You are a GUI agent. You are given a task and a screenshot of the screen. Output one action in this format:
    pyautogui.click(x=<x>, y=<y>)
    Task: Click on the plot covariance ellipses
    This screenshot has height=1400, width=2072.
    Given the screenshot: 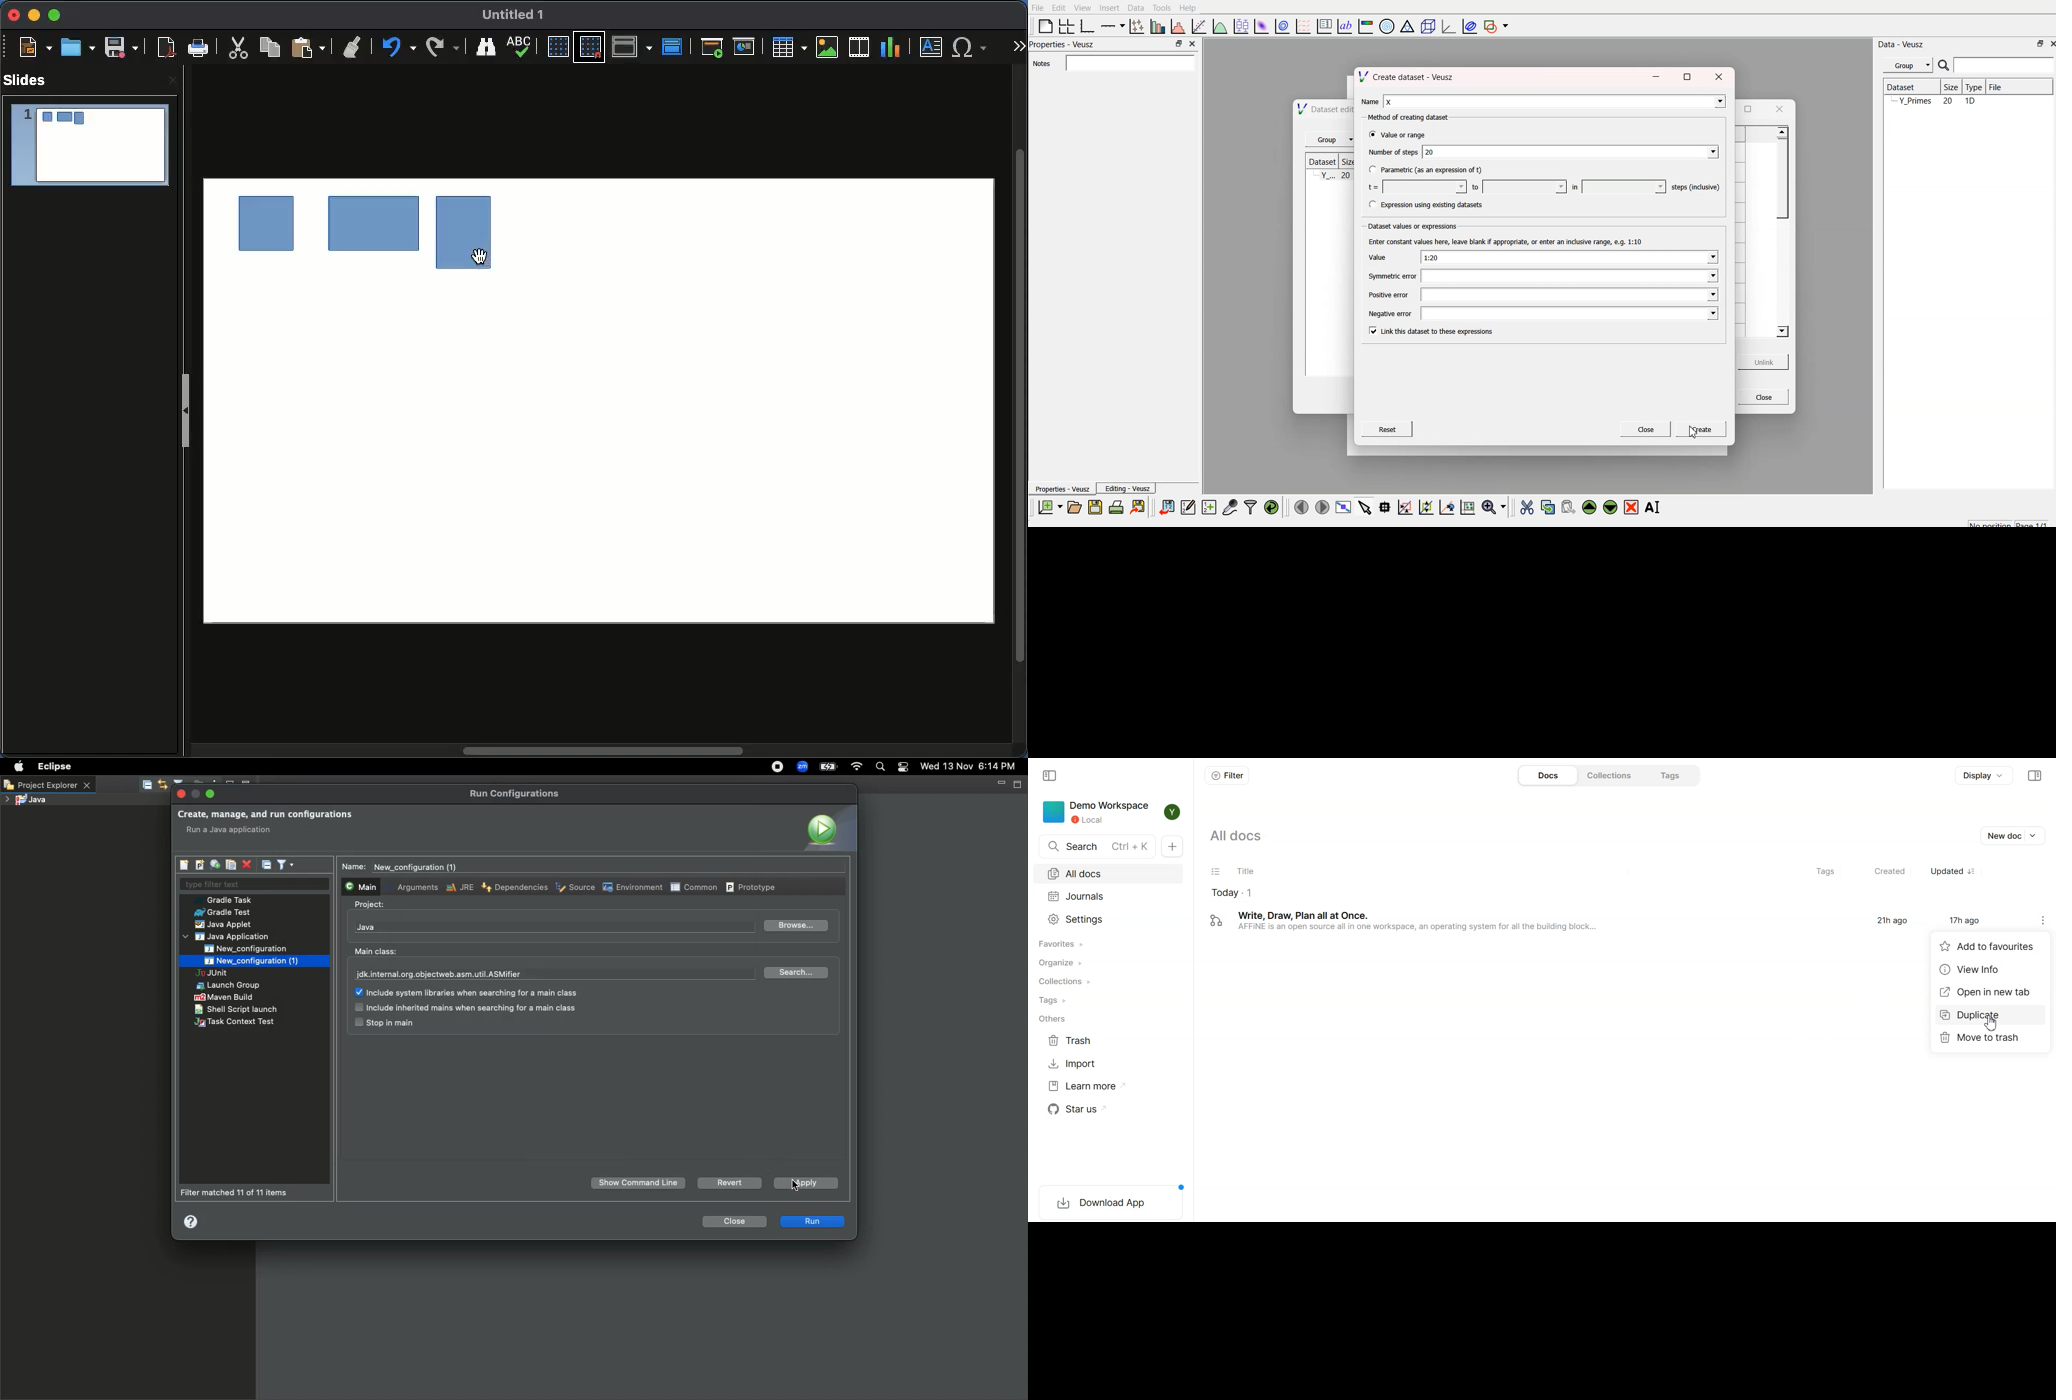 What is the action you would take?
    pyautogui.click(x=1470, y=25)
    